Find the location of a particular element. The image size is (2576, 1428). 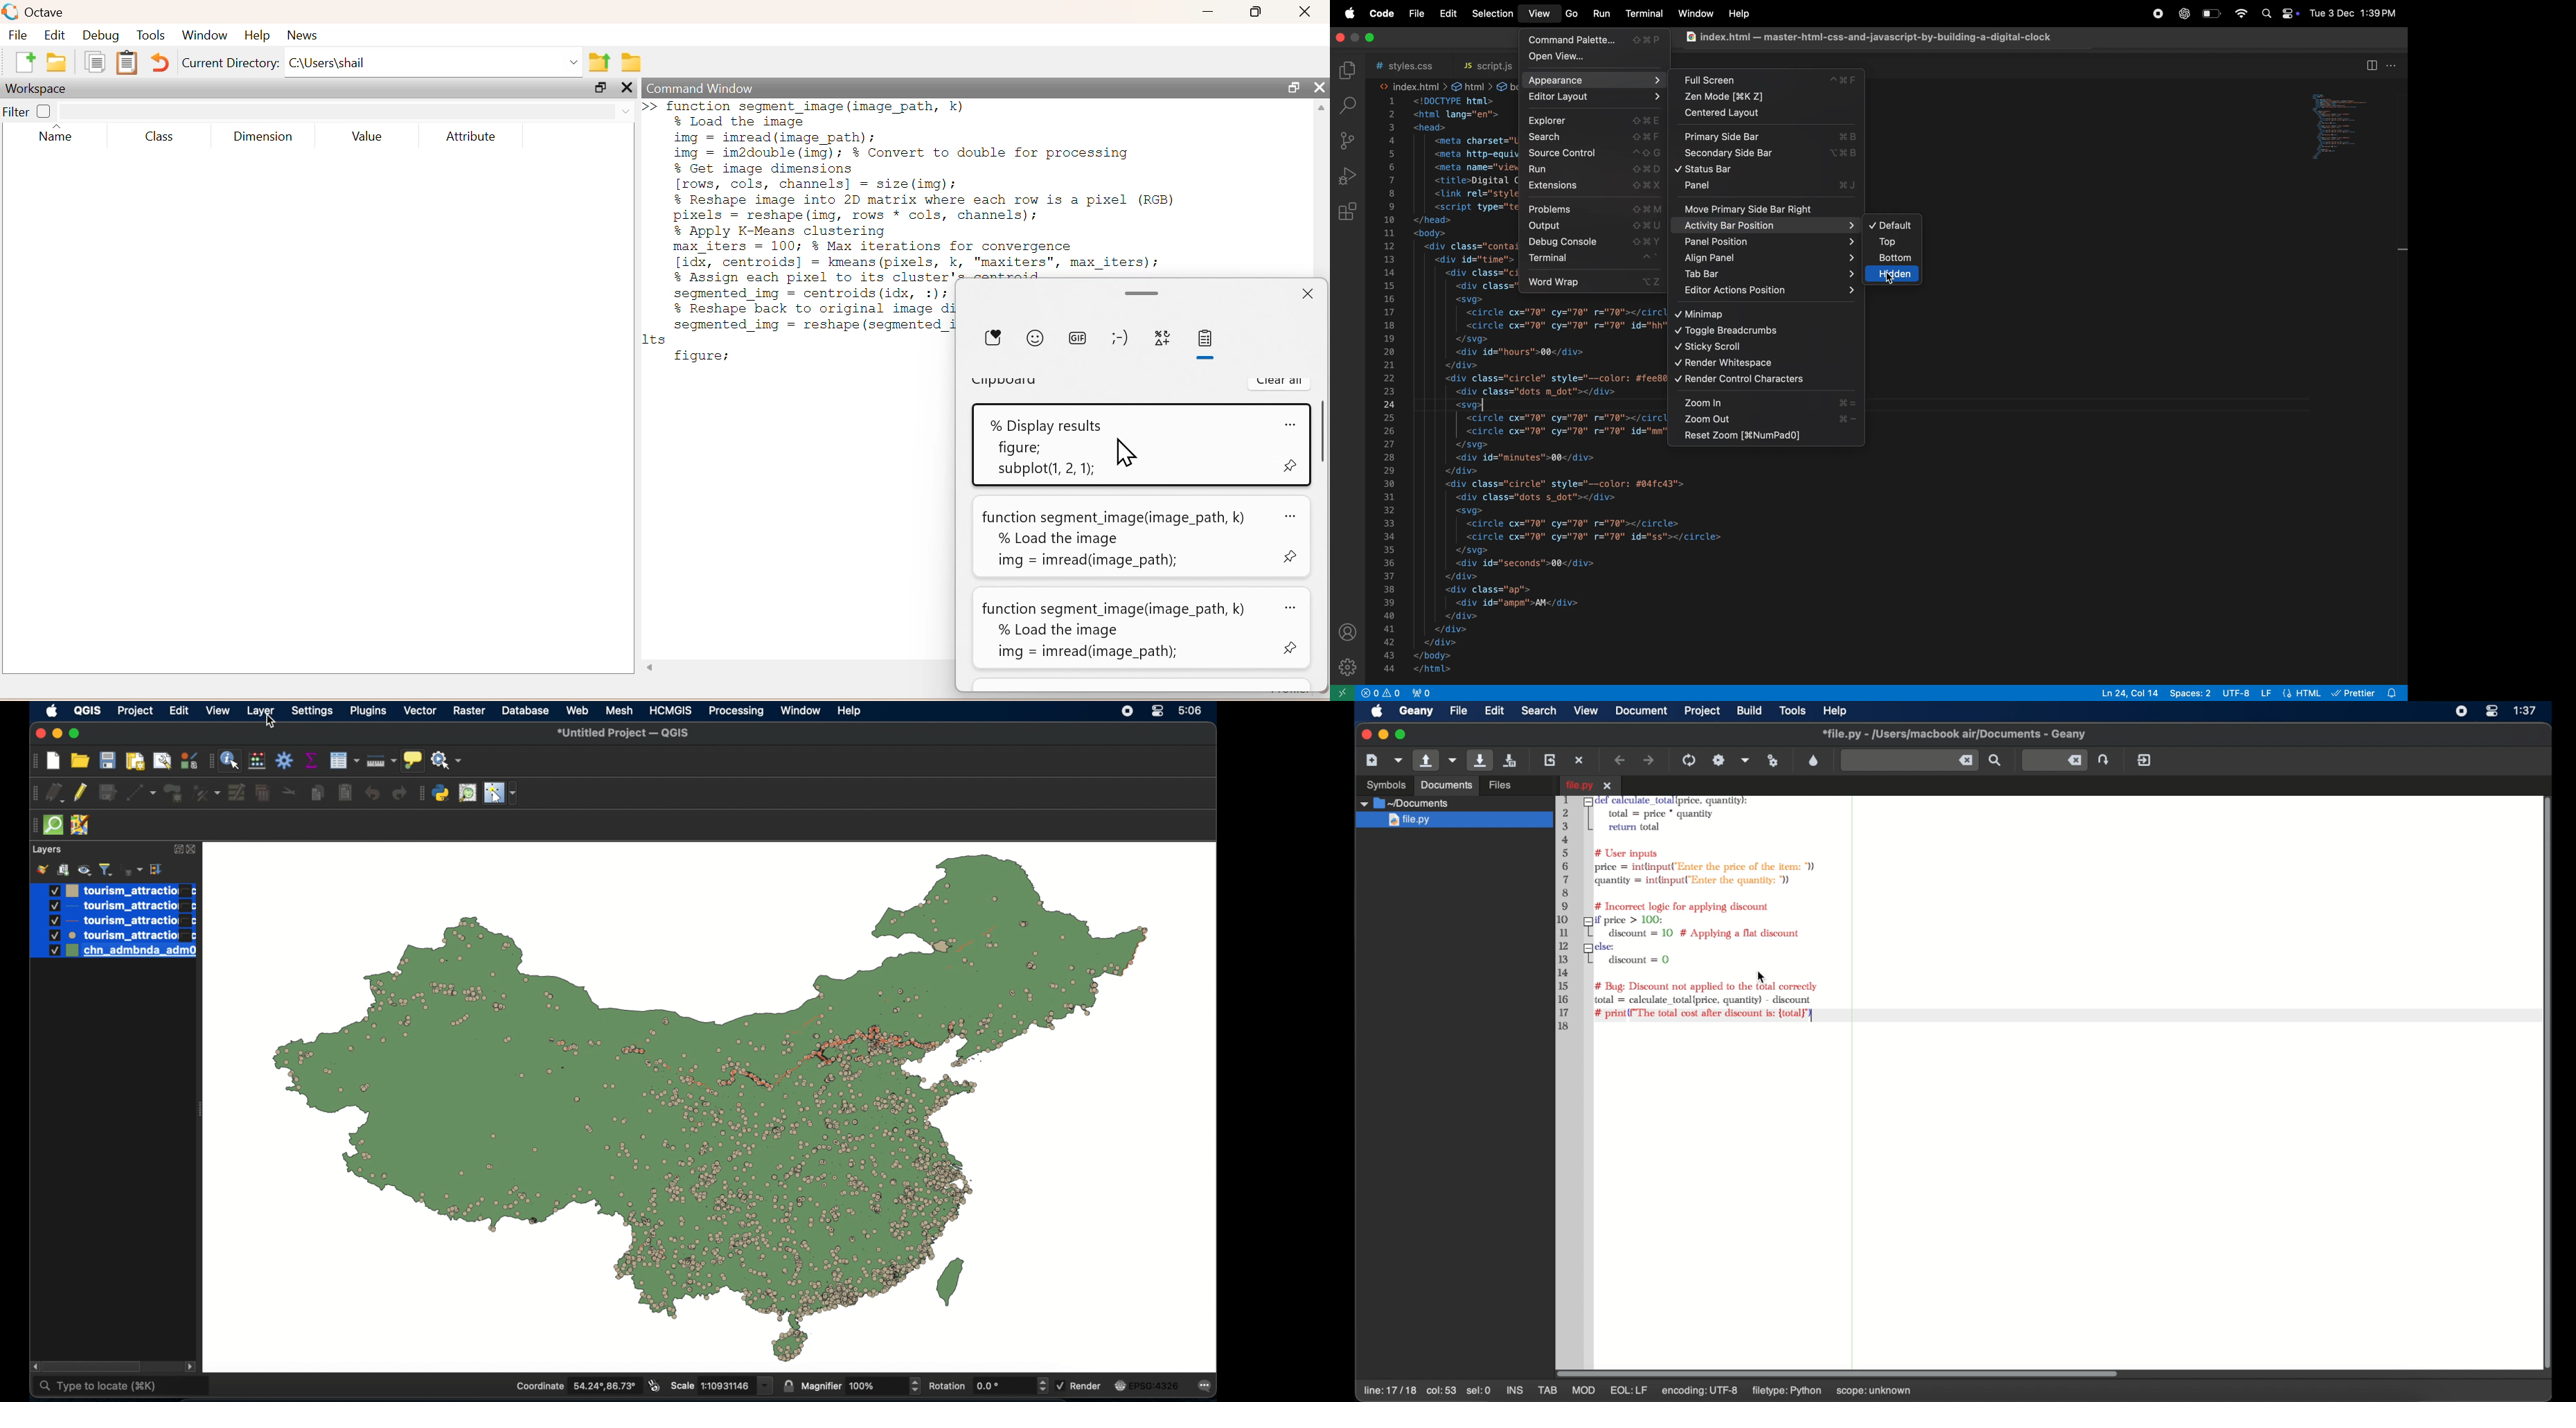

type to locate is located at coordinates (122, 1386).